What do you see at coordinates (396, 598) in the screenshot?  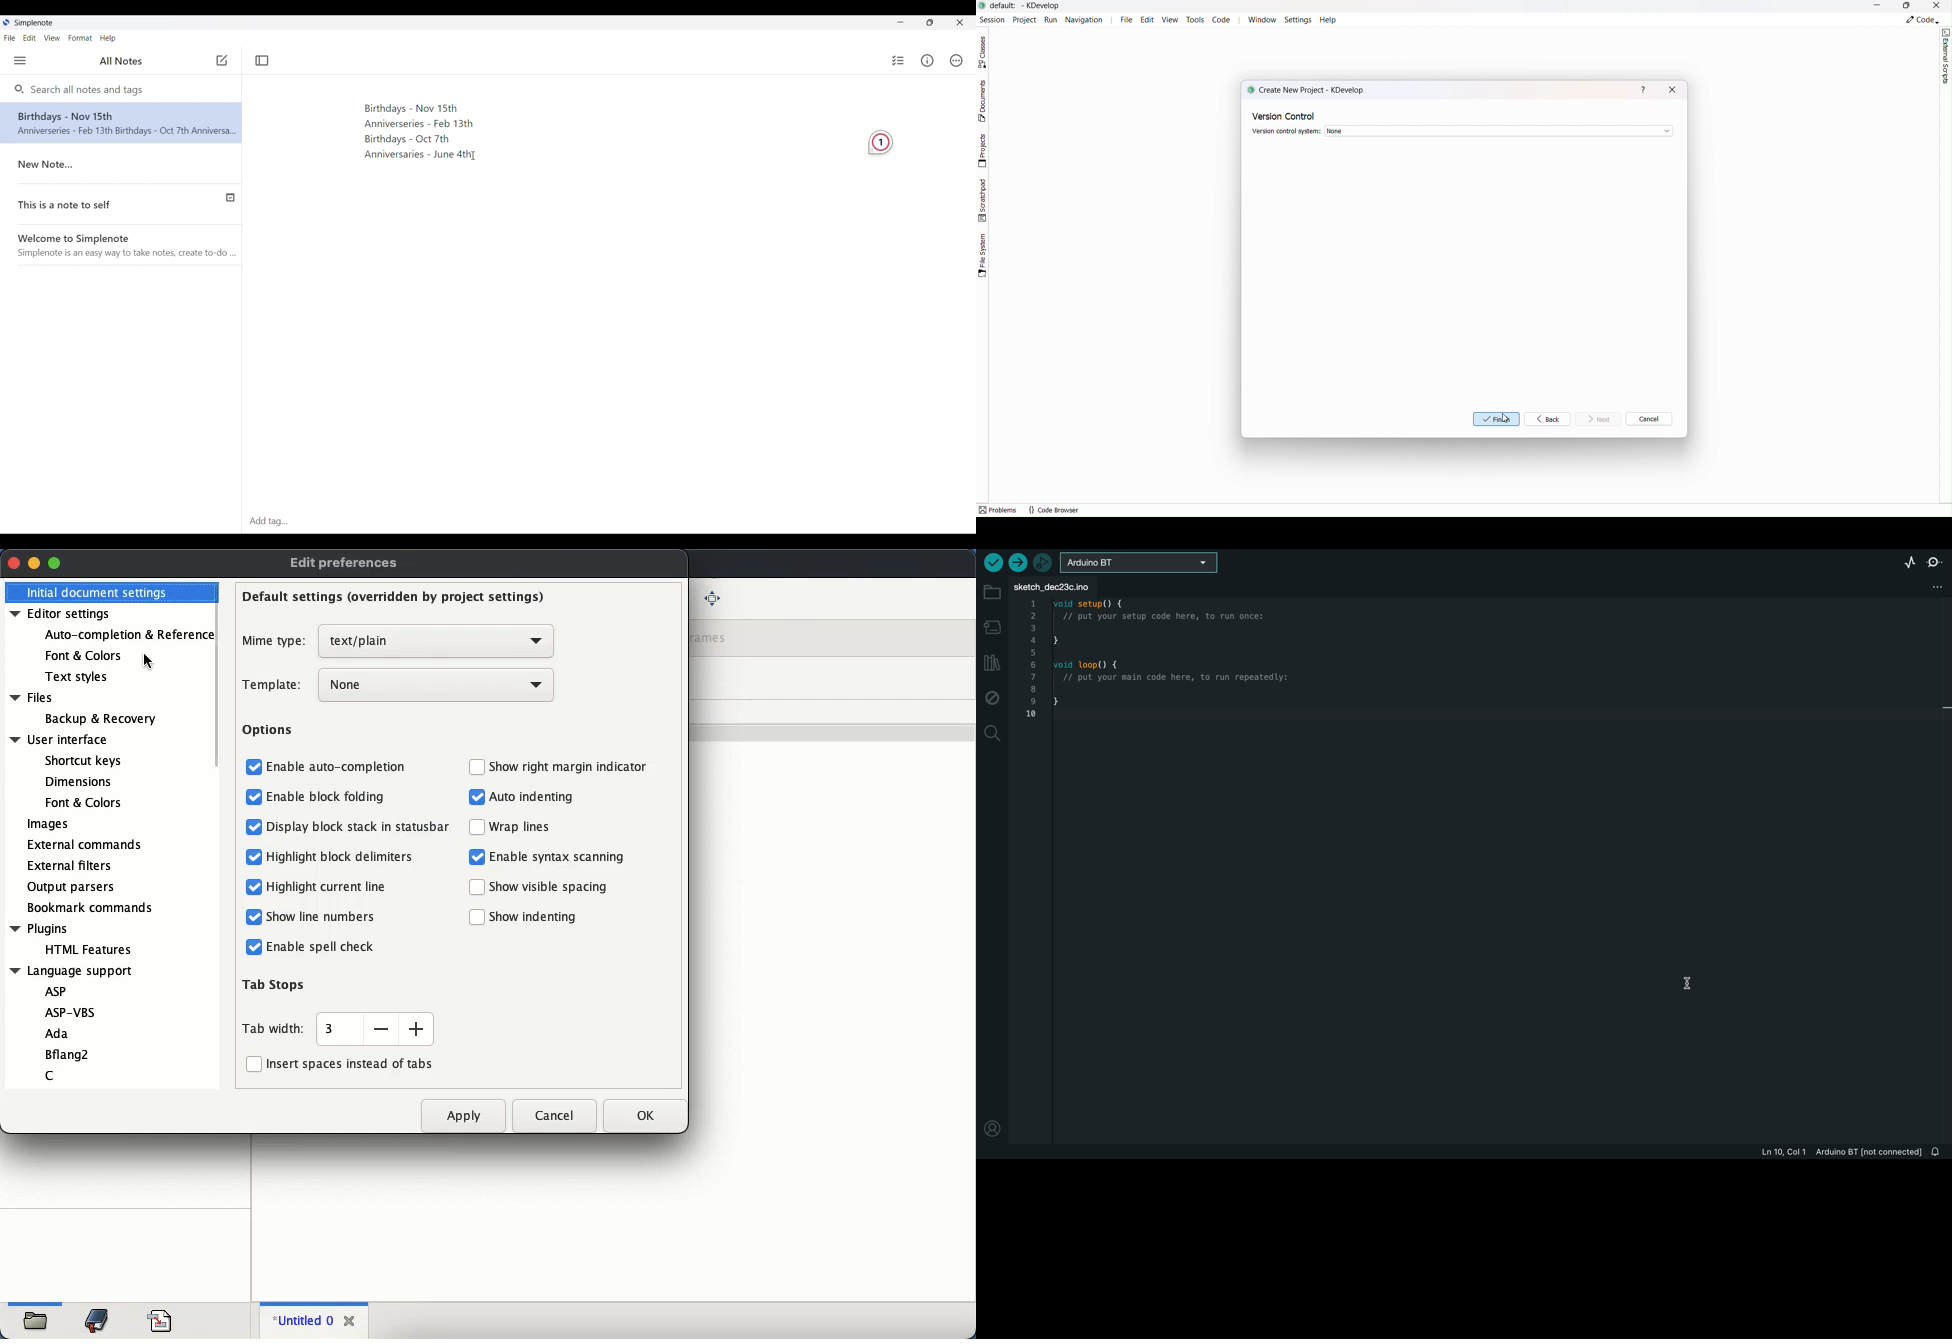 I see `default settings` at bounding box center [396, 598].